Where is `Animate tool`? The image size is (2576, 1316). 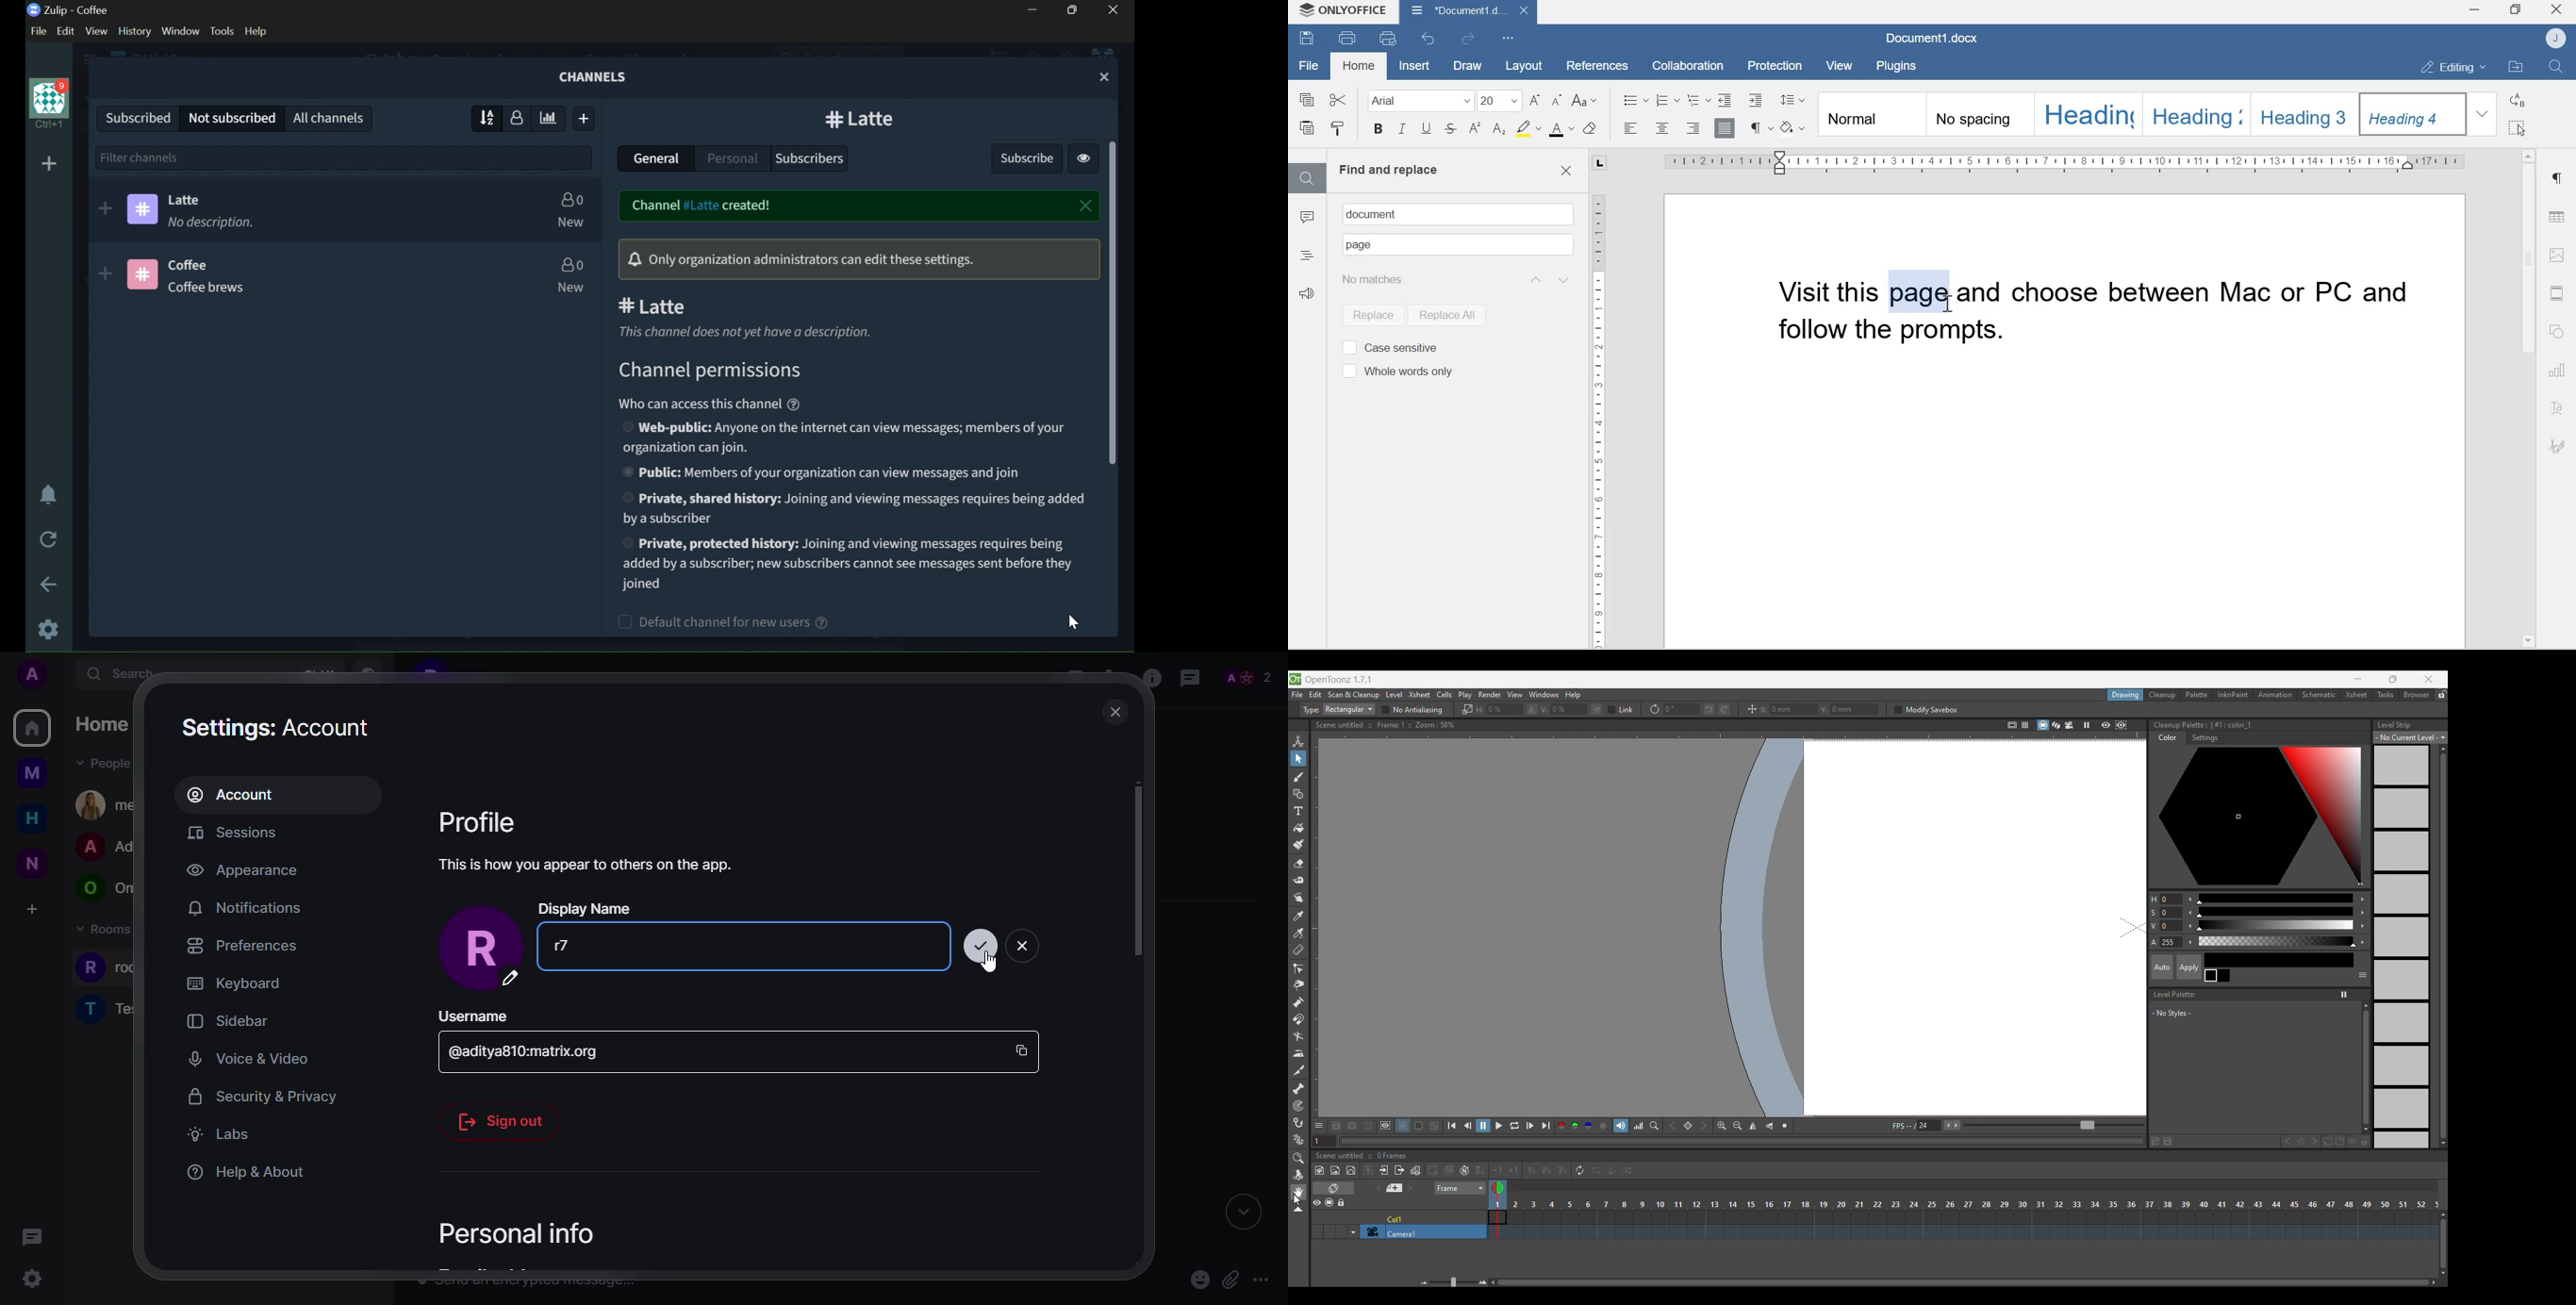 Animate tool is located at coordinates (1298, 741).